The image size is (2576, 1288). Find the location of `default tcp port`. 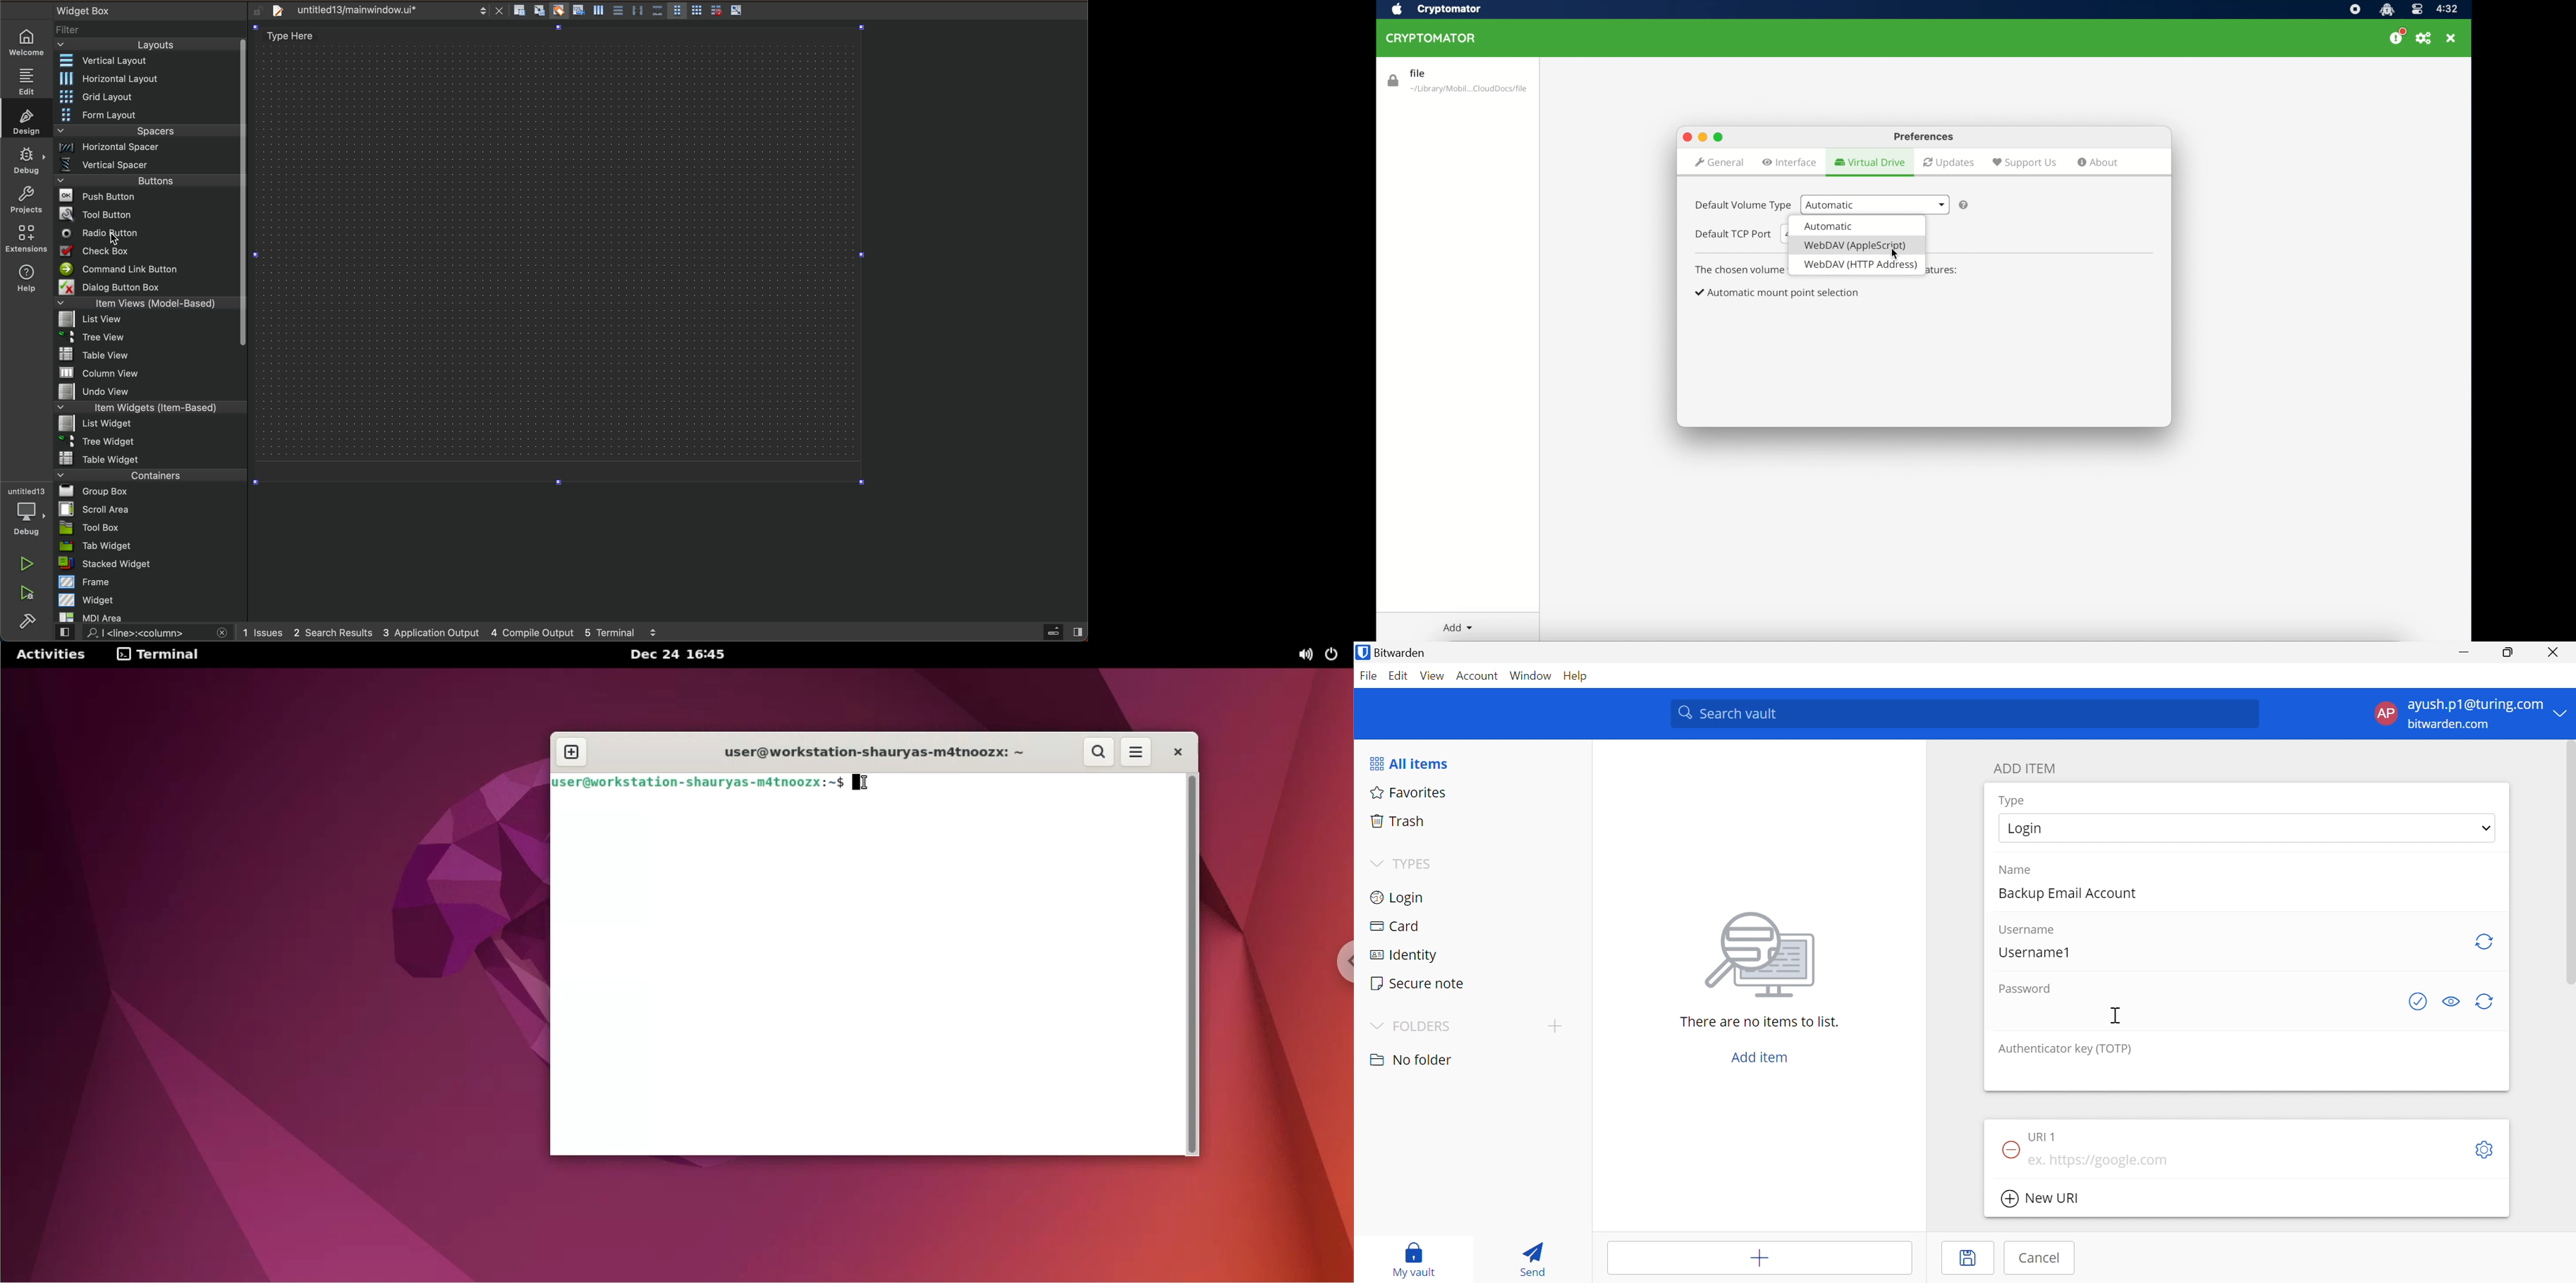

default tcp port is located at coordinates (1734, 234).